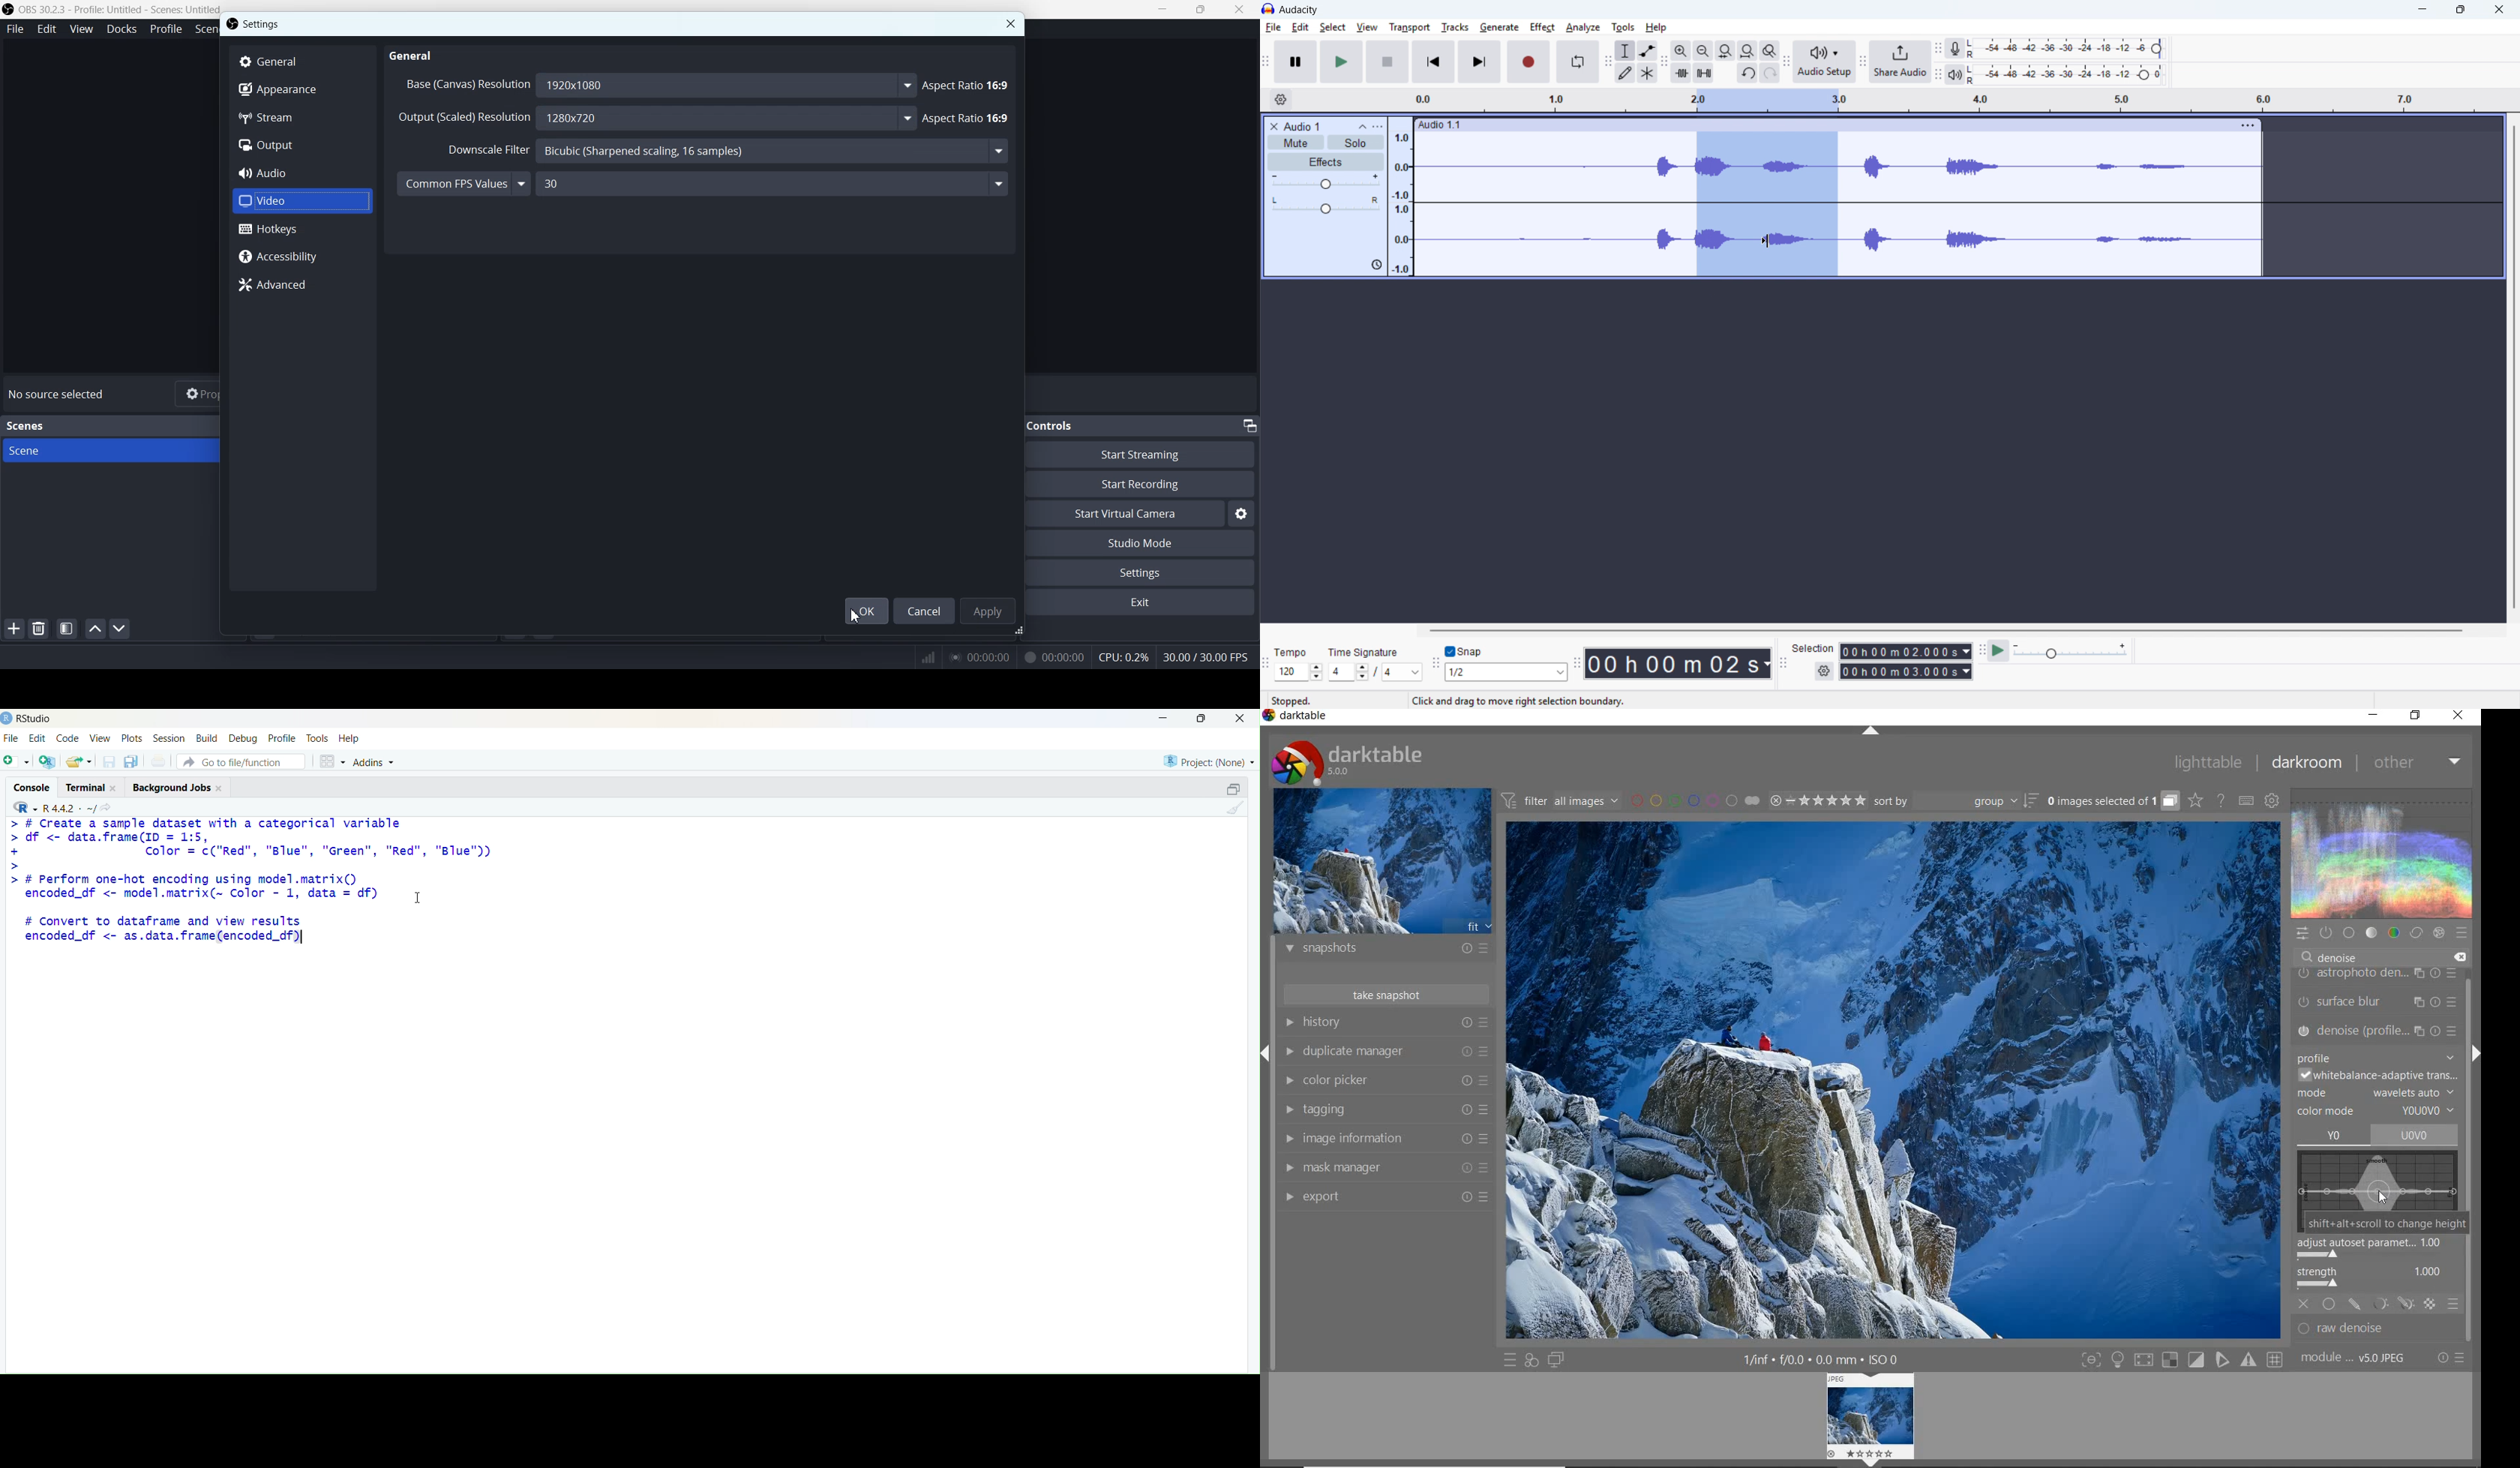  I want to click on Move scene up, so click(95, 629).